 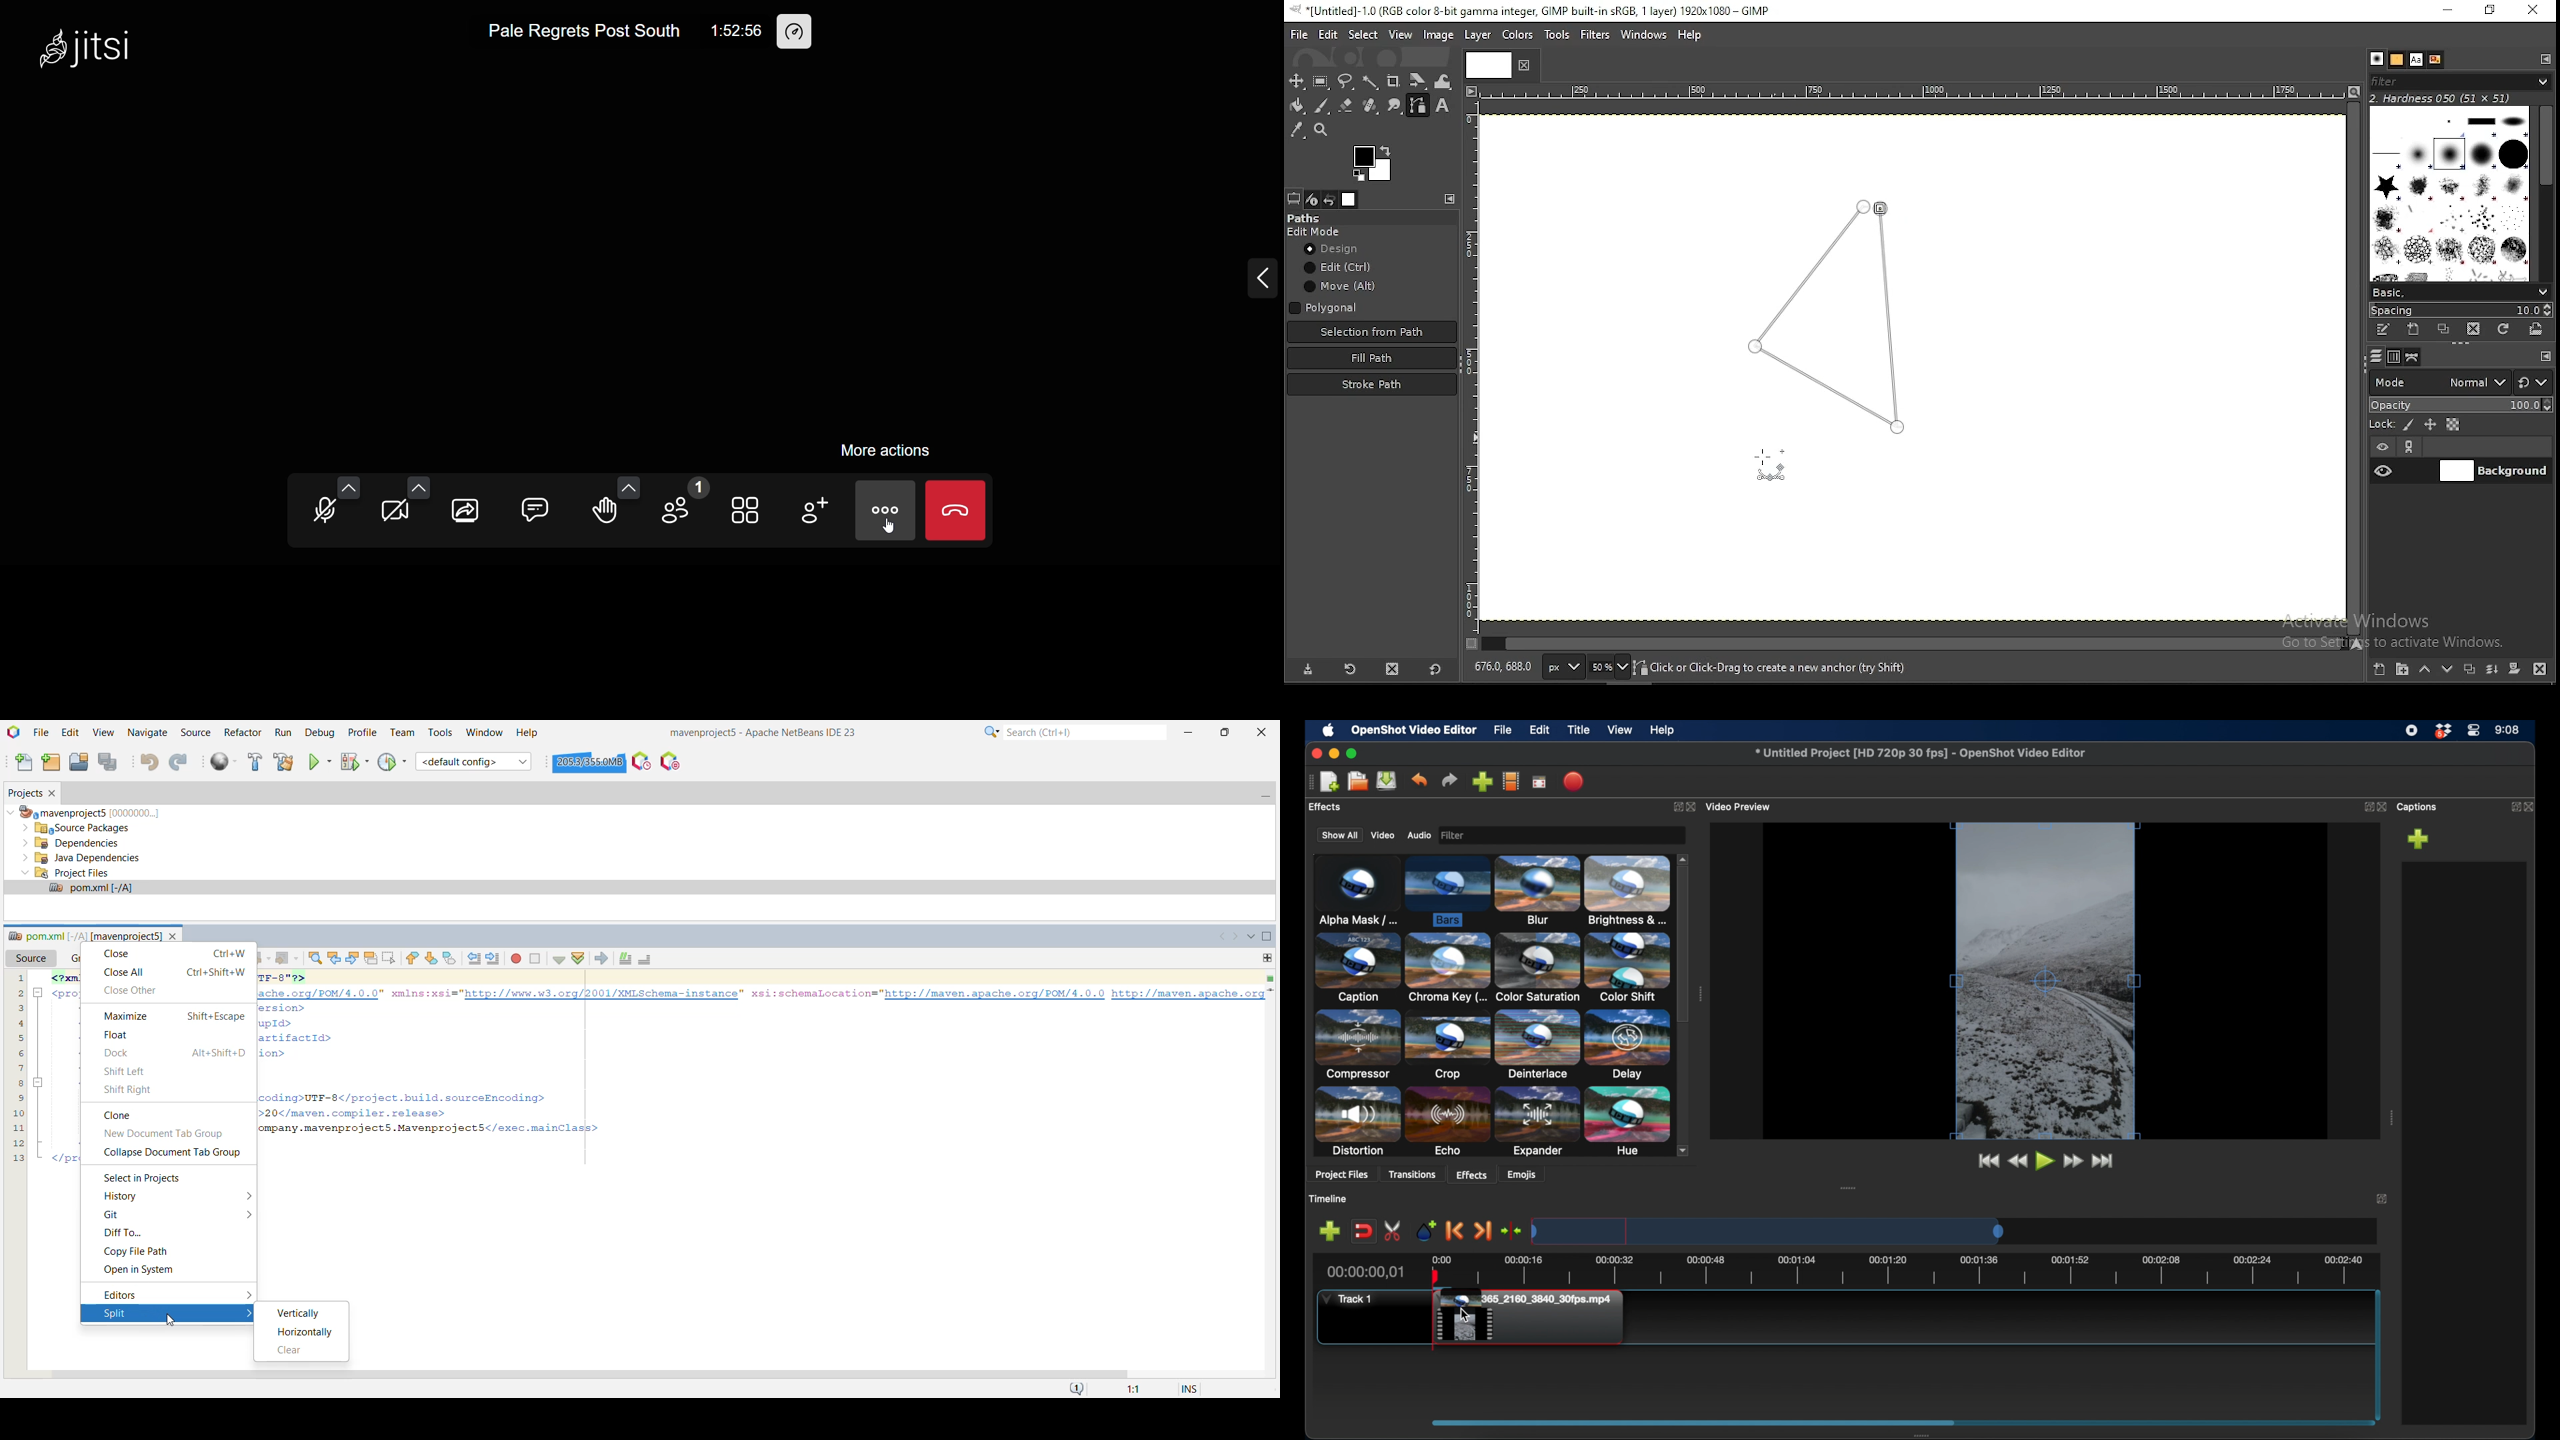 What do you see at coordinates (484, 732) in the screenshot?
I see `Window` at bounding box center [484, 732].